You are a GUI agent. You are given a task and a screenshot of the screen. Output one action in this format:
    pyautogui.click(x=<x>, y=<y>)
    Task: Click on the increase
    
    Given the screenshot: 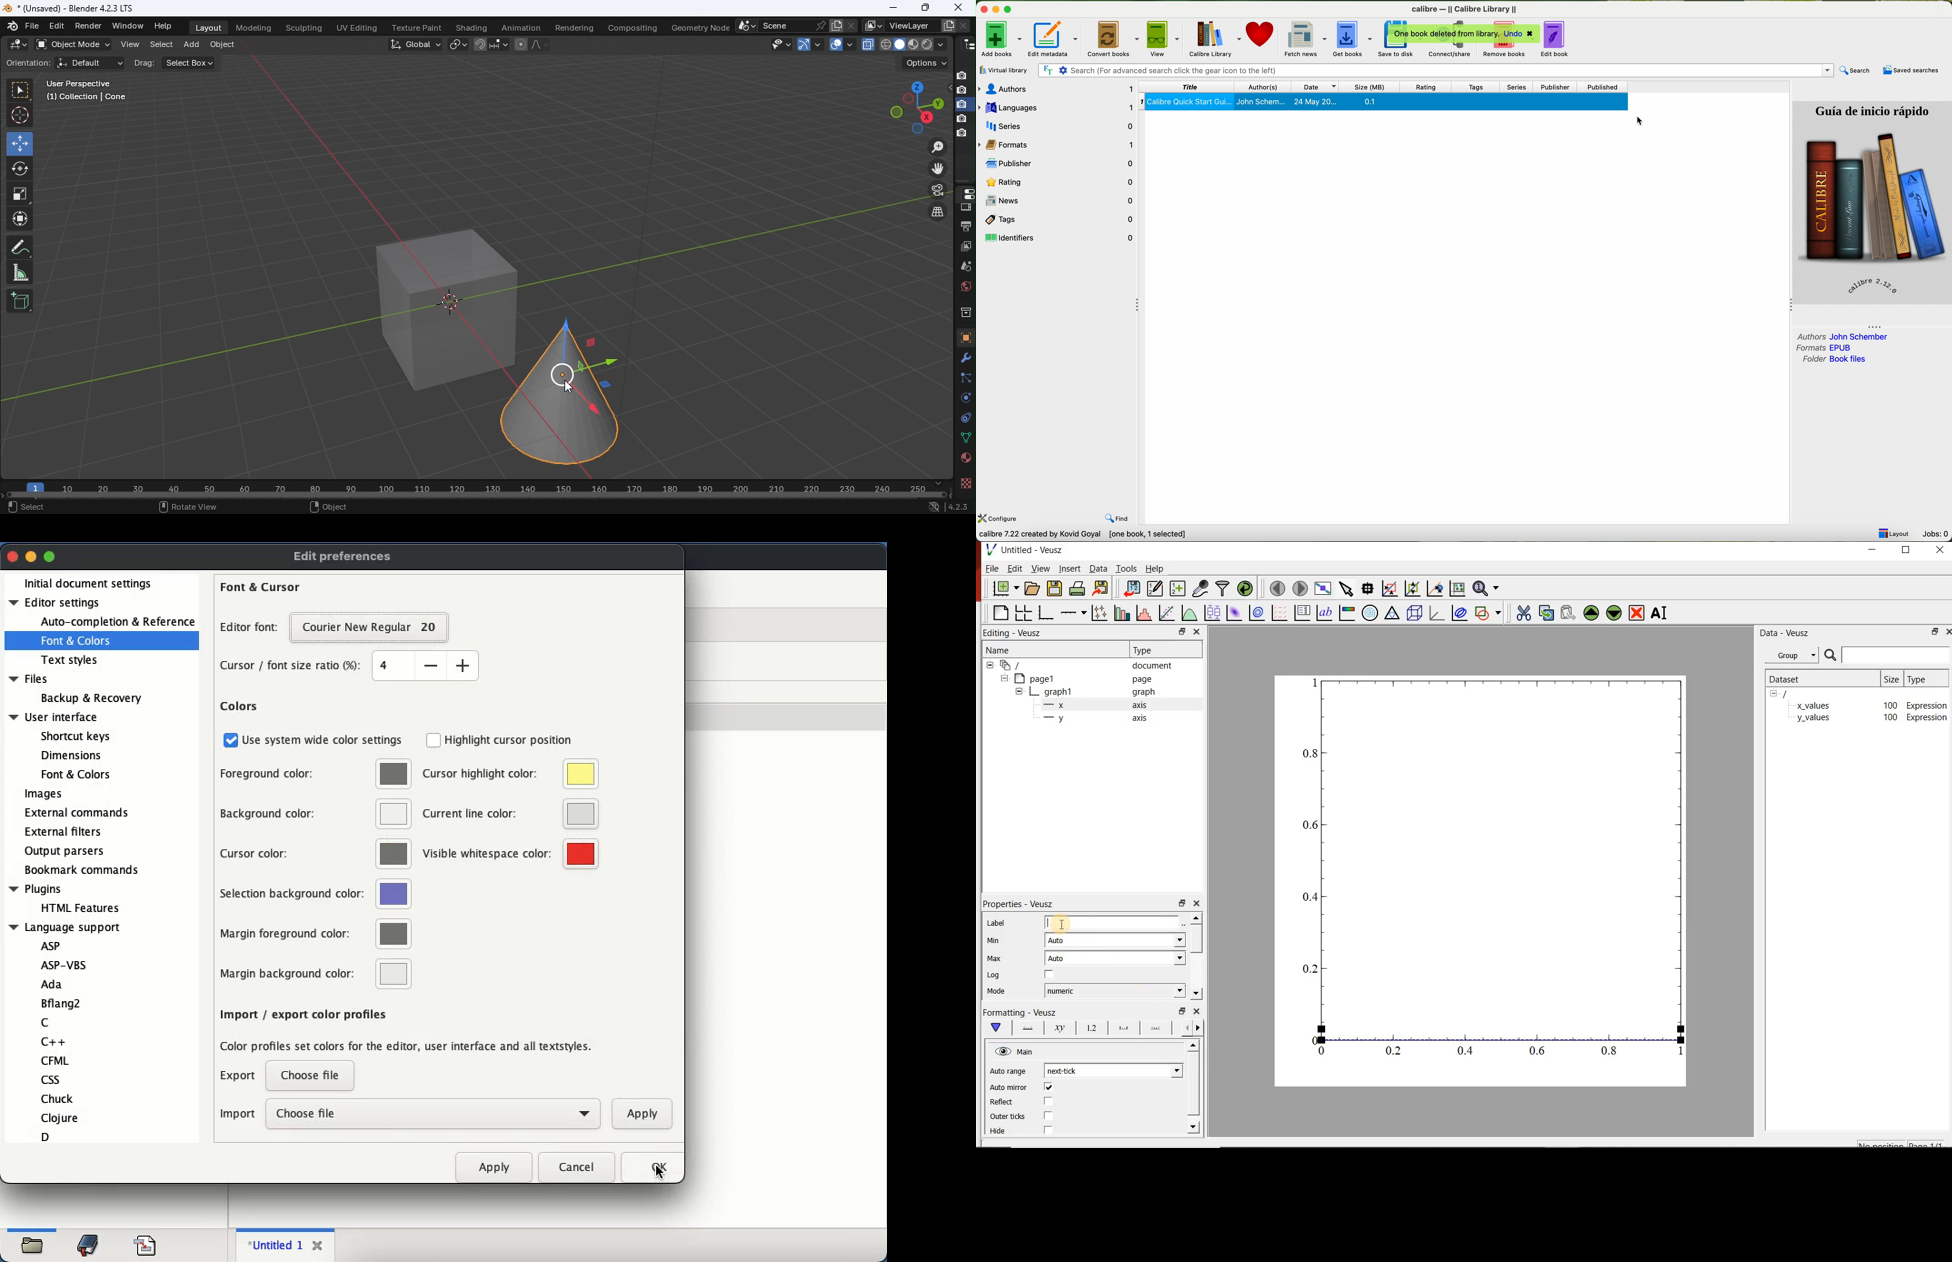 What is the action you would take?
    pyautogui.click(x=463, y=666)
    